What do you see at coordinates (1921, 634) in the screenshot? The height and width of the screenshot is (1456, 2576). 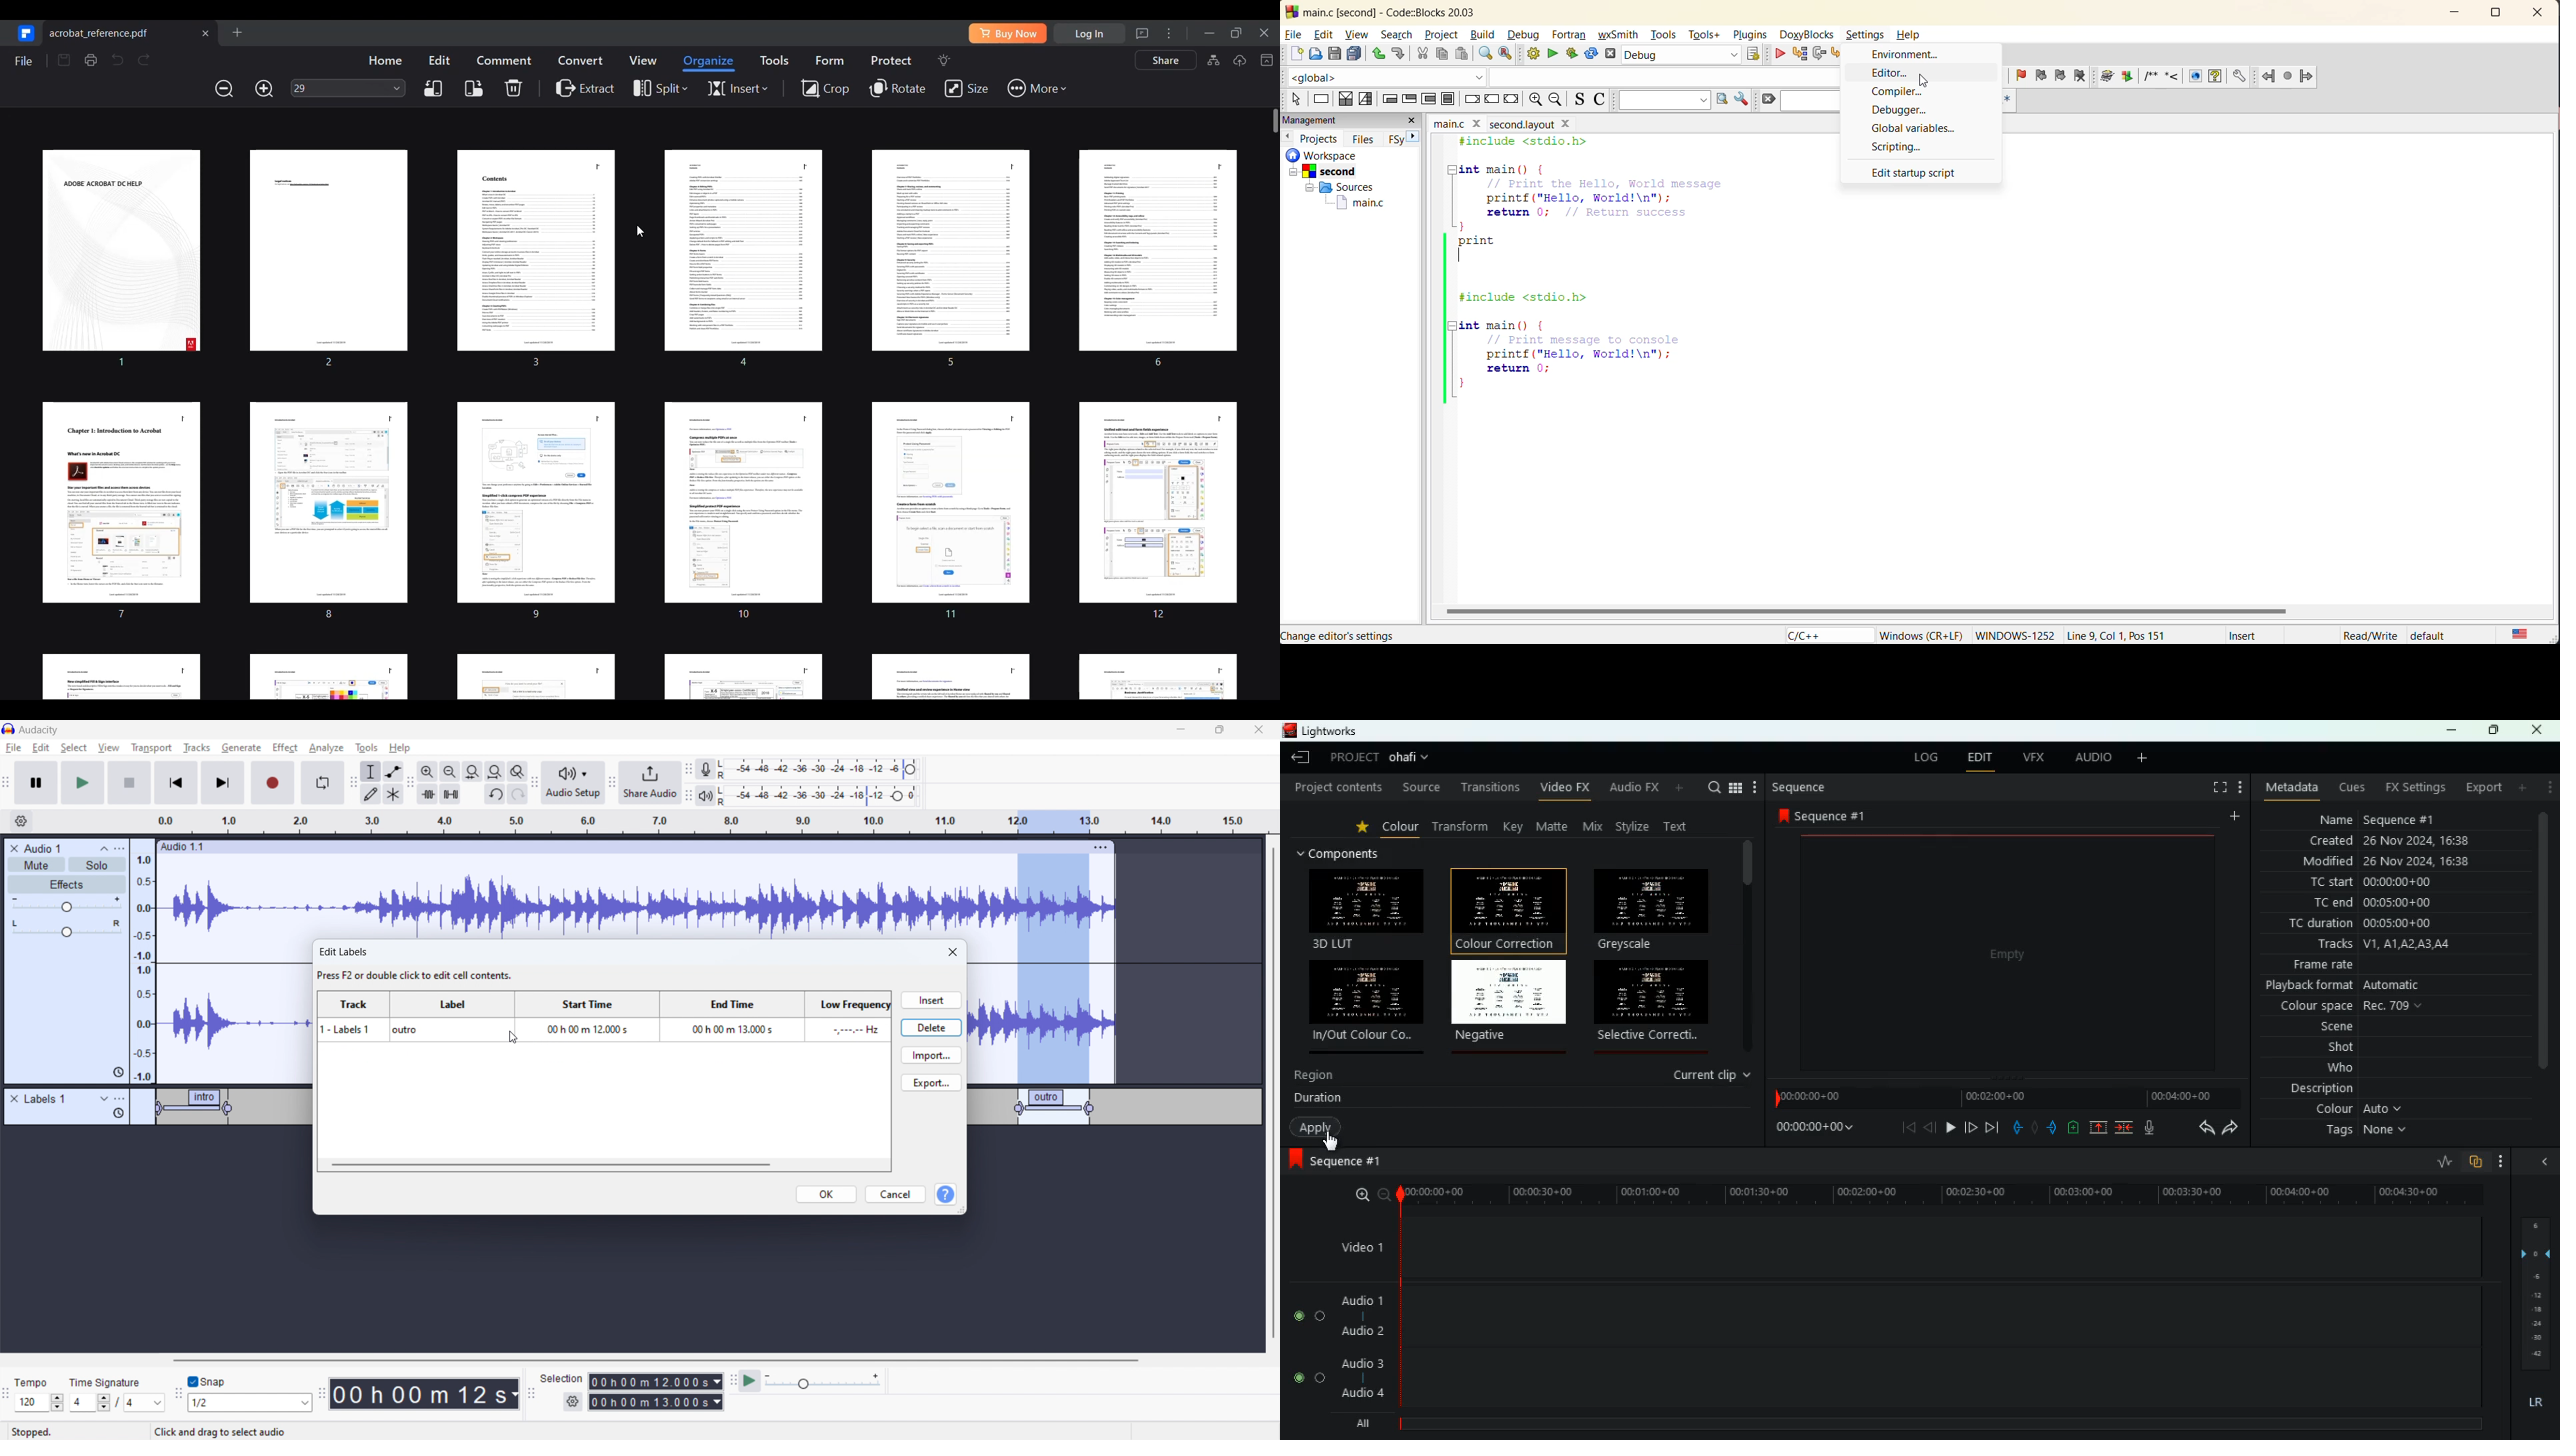 I see `metadata` at bounding box center [1921, 634].